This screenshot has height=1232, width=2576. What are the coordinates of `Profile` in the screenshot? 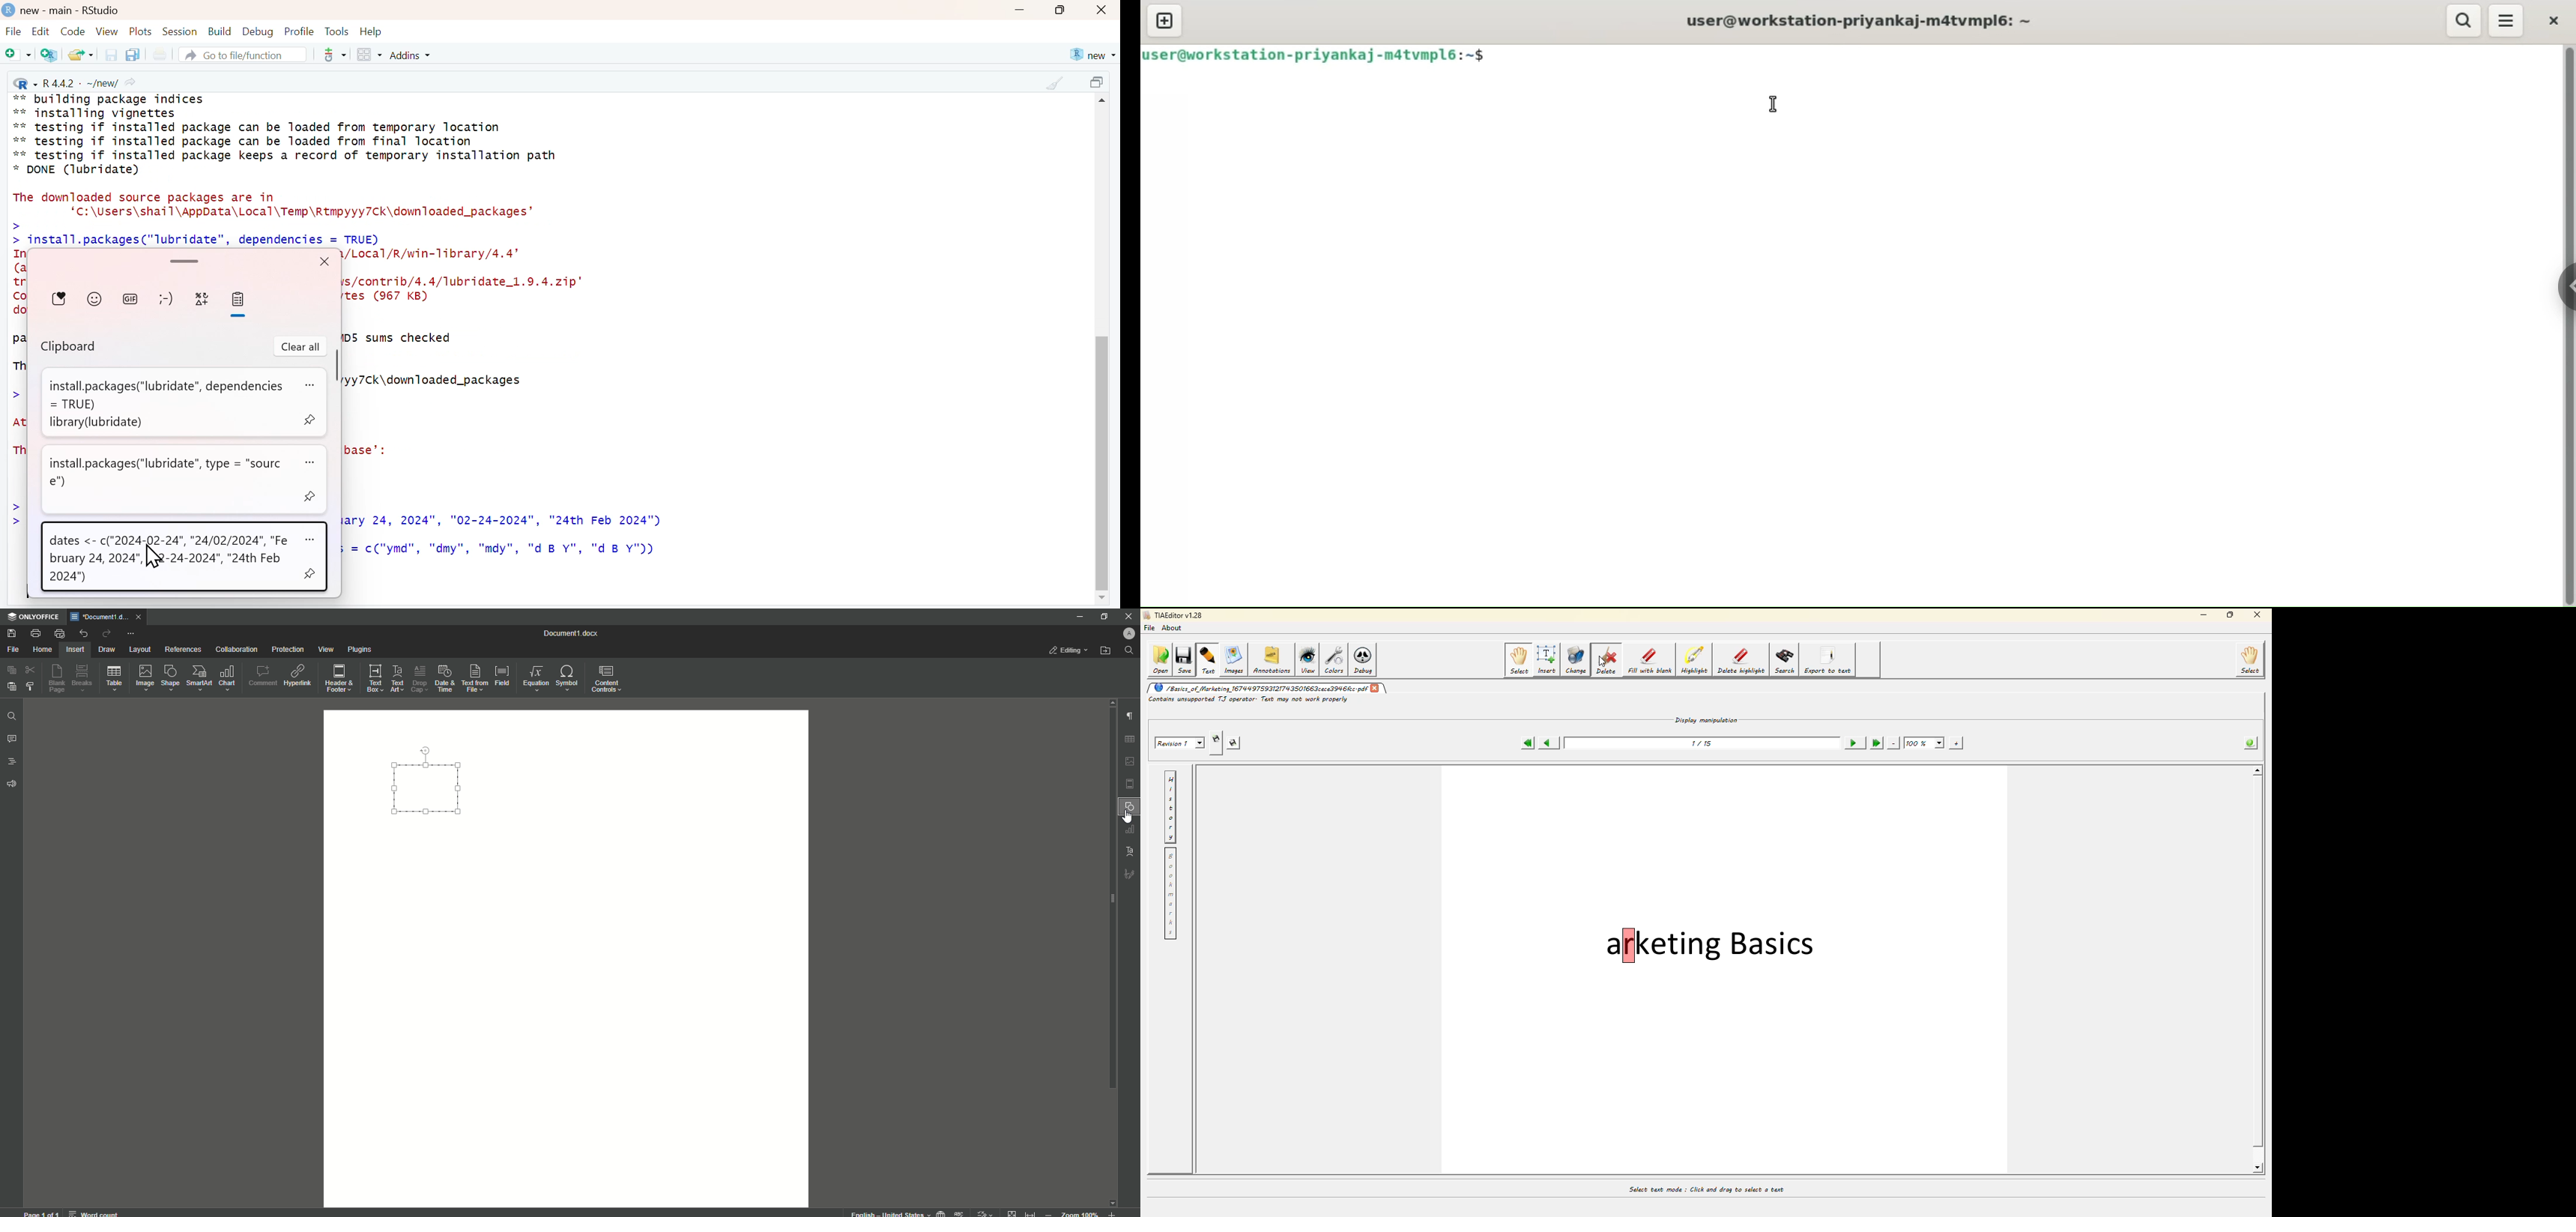 It's located at (300, 31).